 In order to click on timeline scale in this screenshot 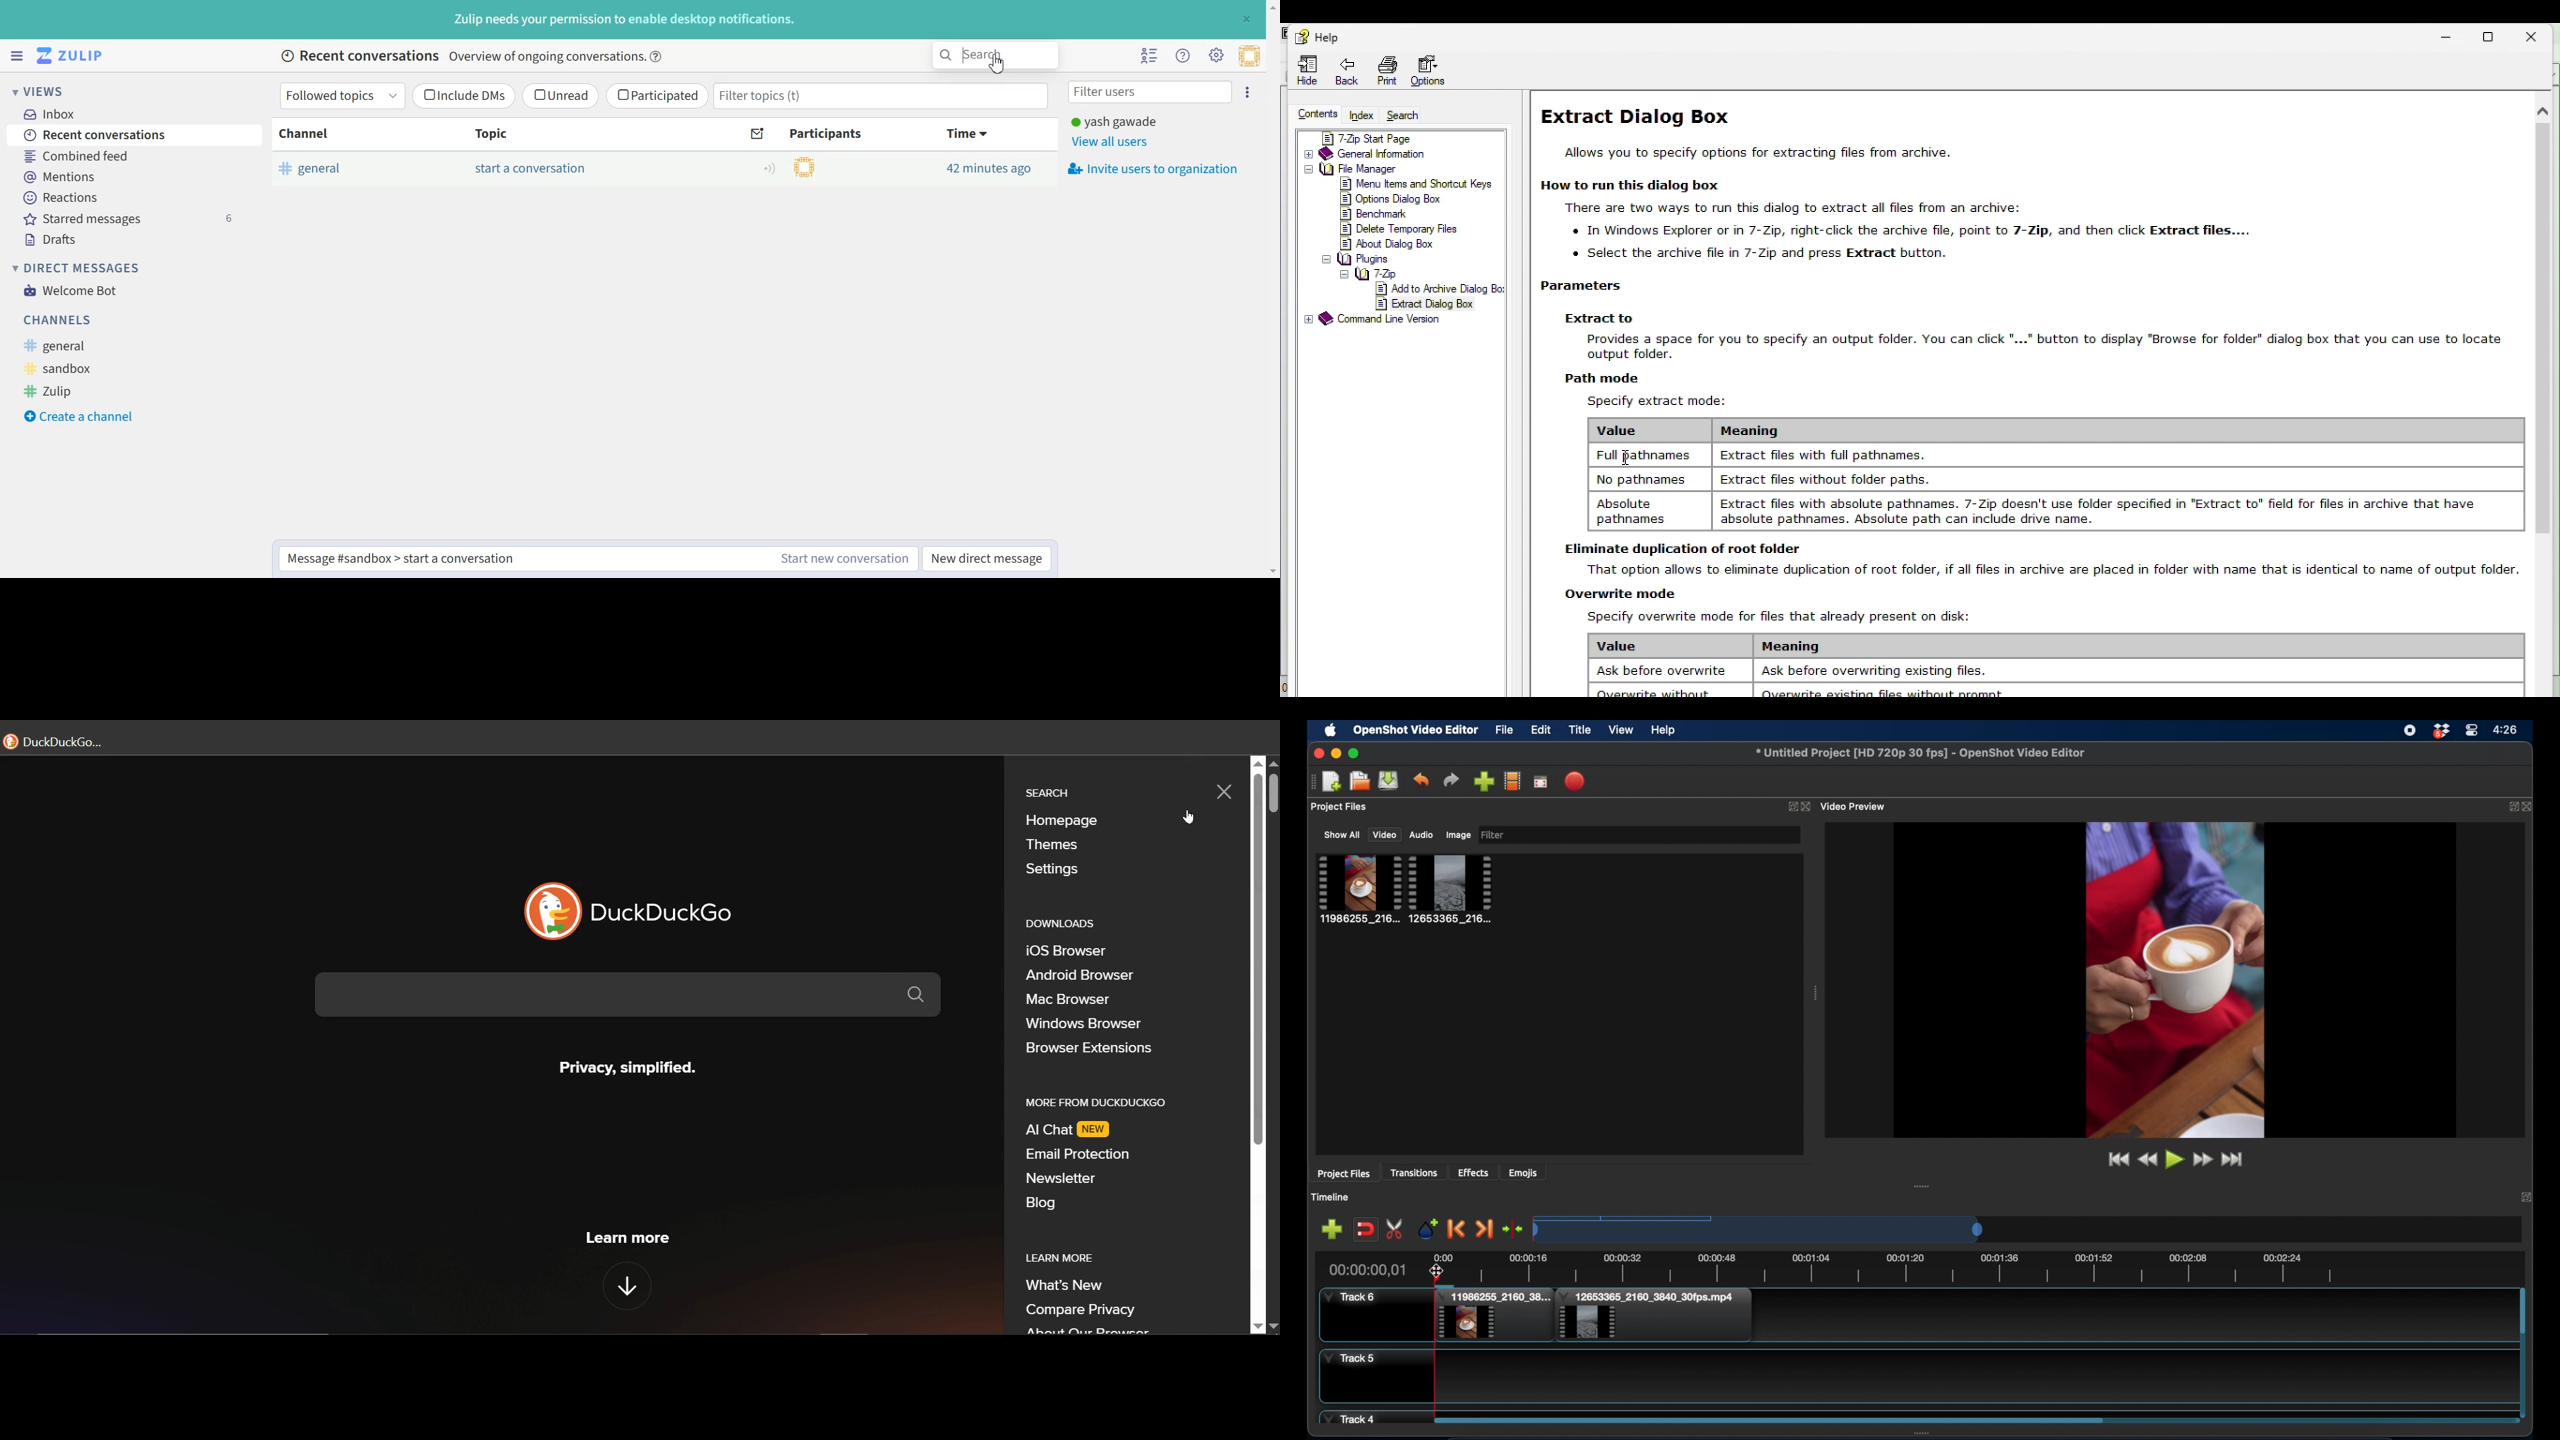, I will do `click(1760, 1229)`.